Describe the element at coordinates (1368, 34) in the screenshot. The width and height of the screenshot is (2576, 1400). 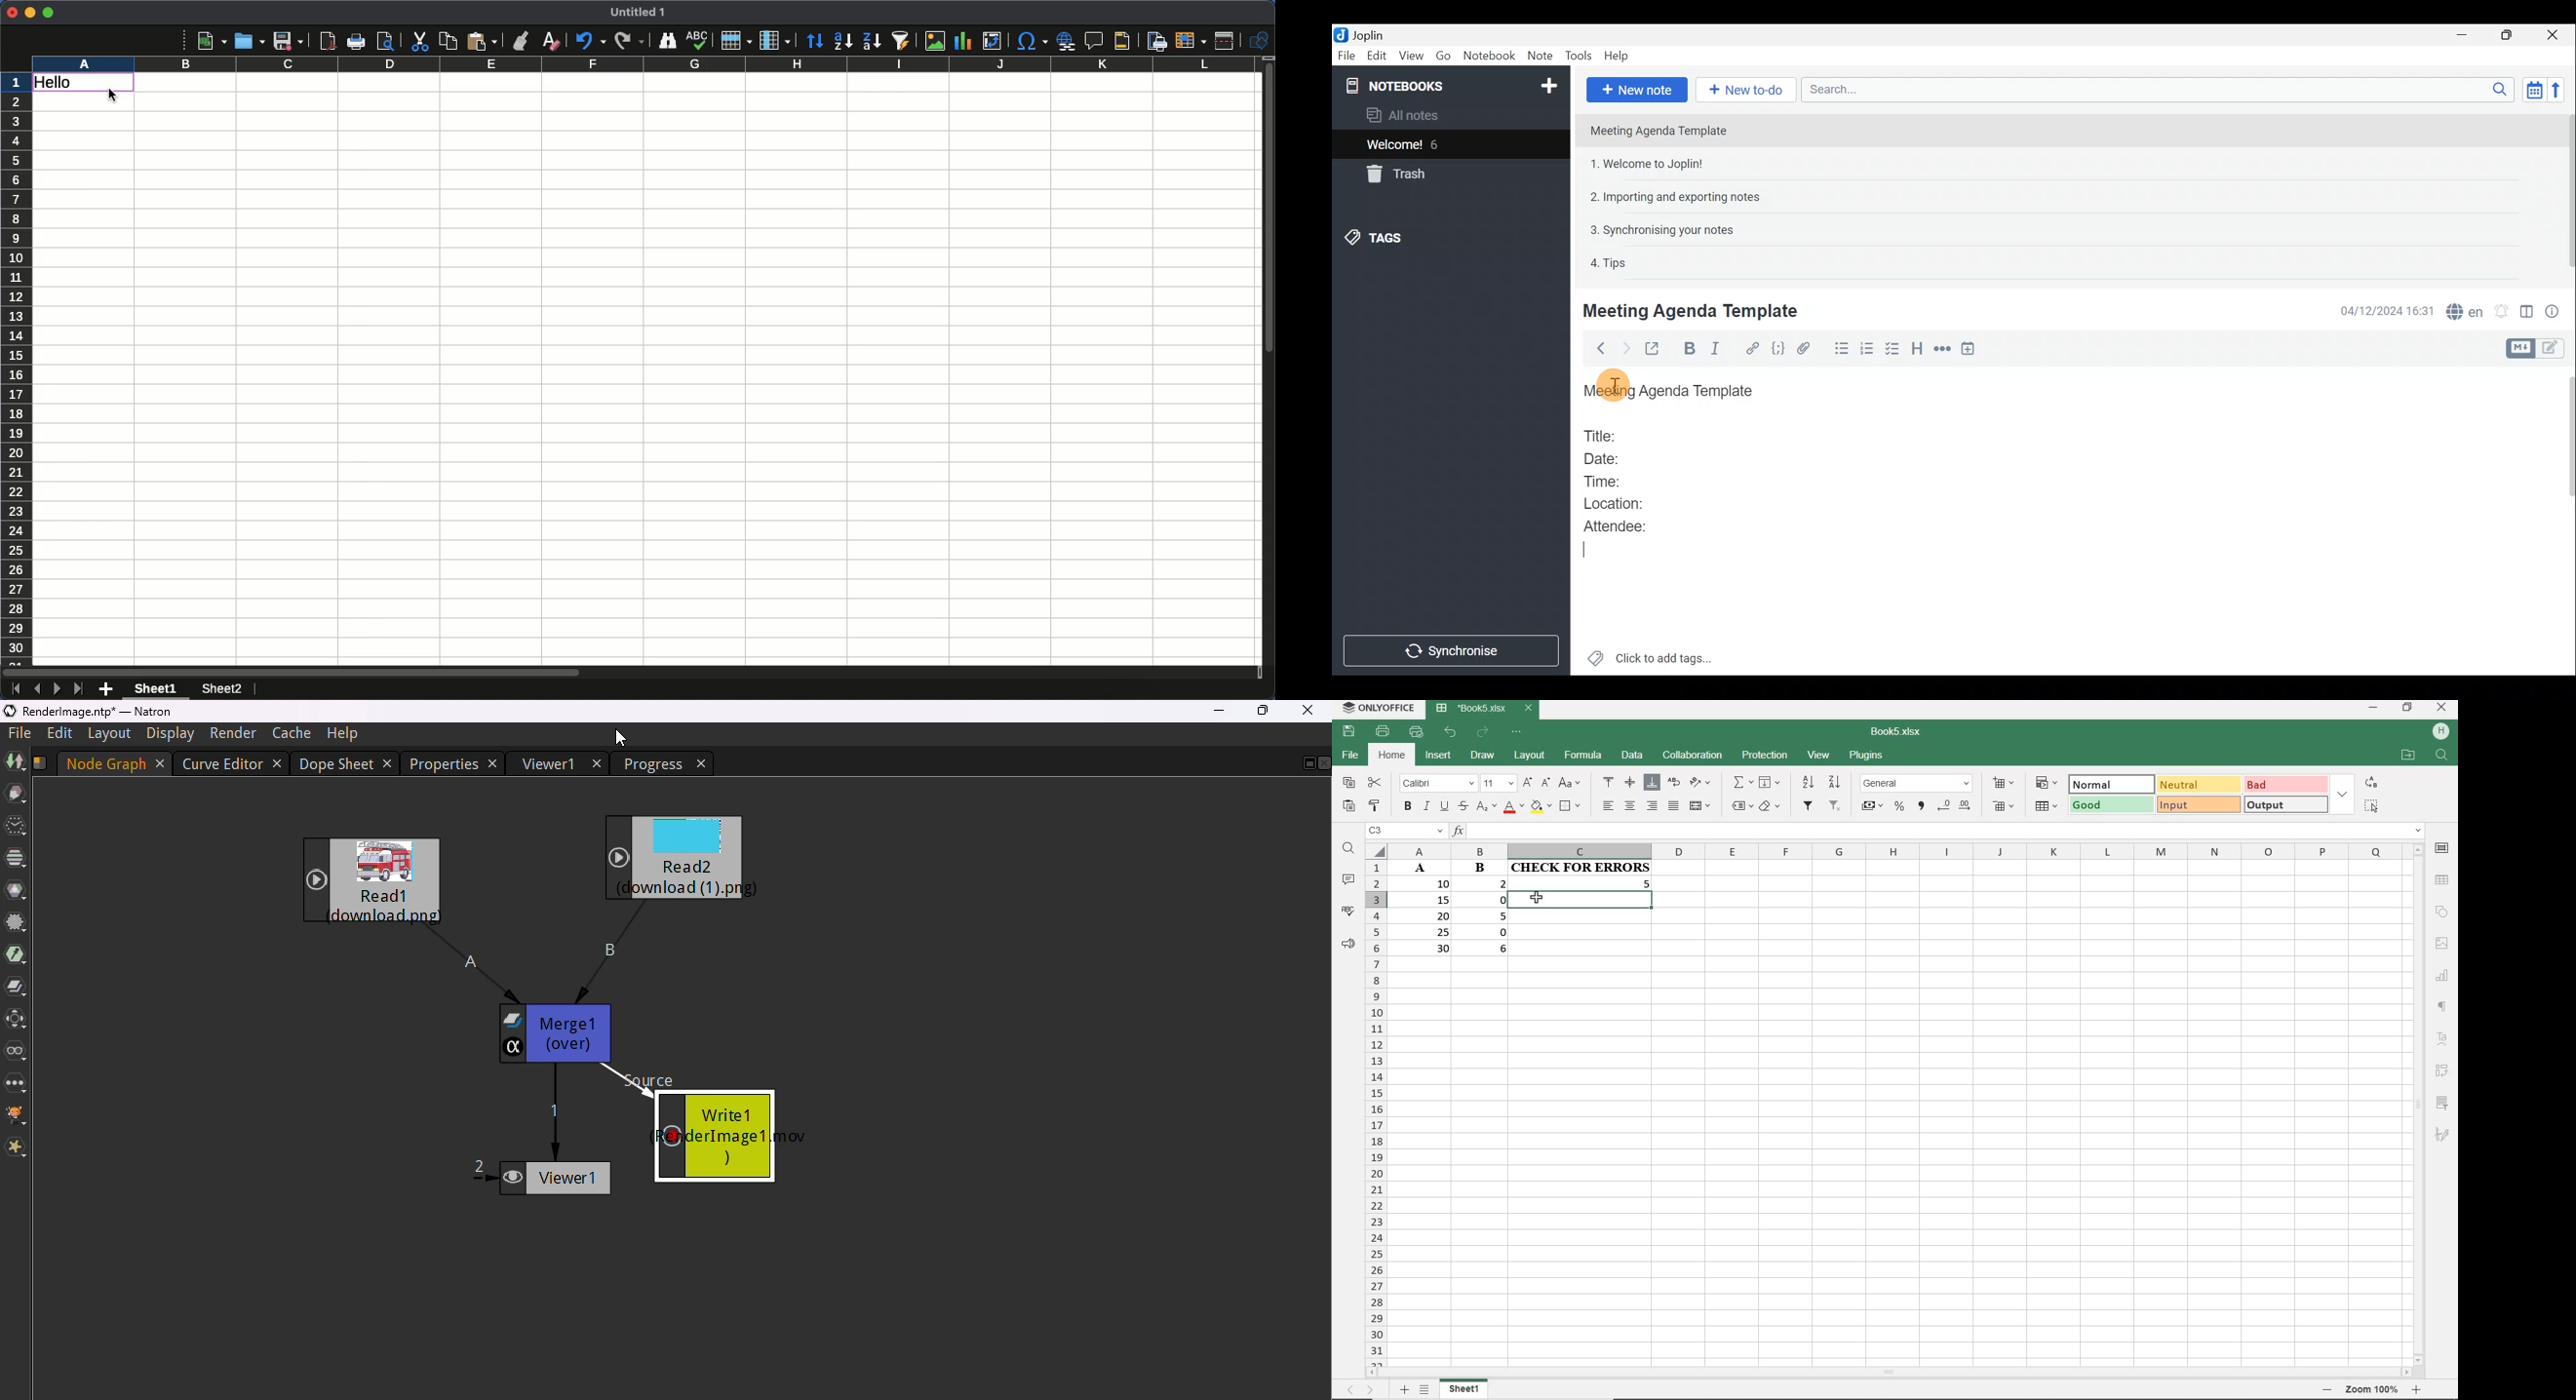
I see `Joplin` at that location.